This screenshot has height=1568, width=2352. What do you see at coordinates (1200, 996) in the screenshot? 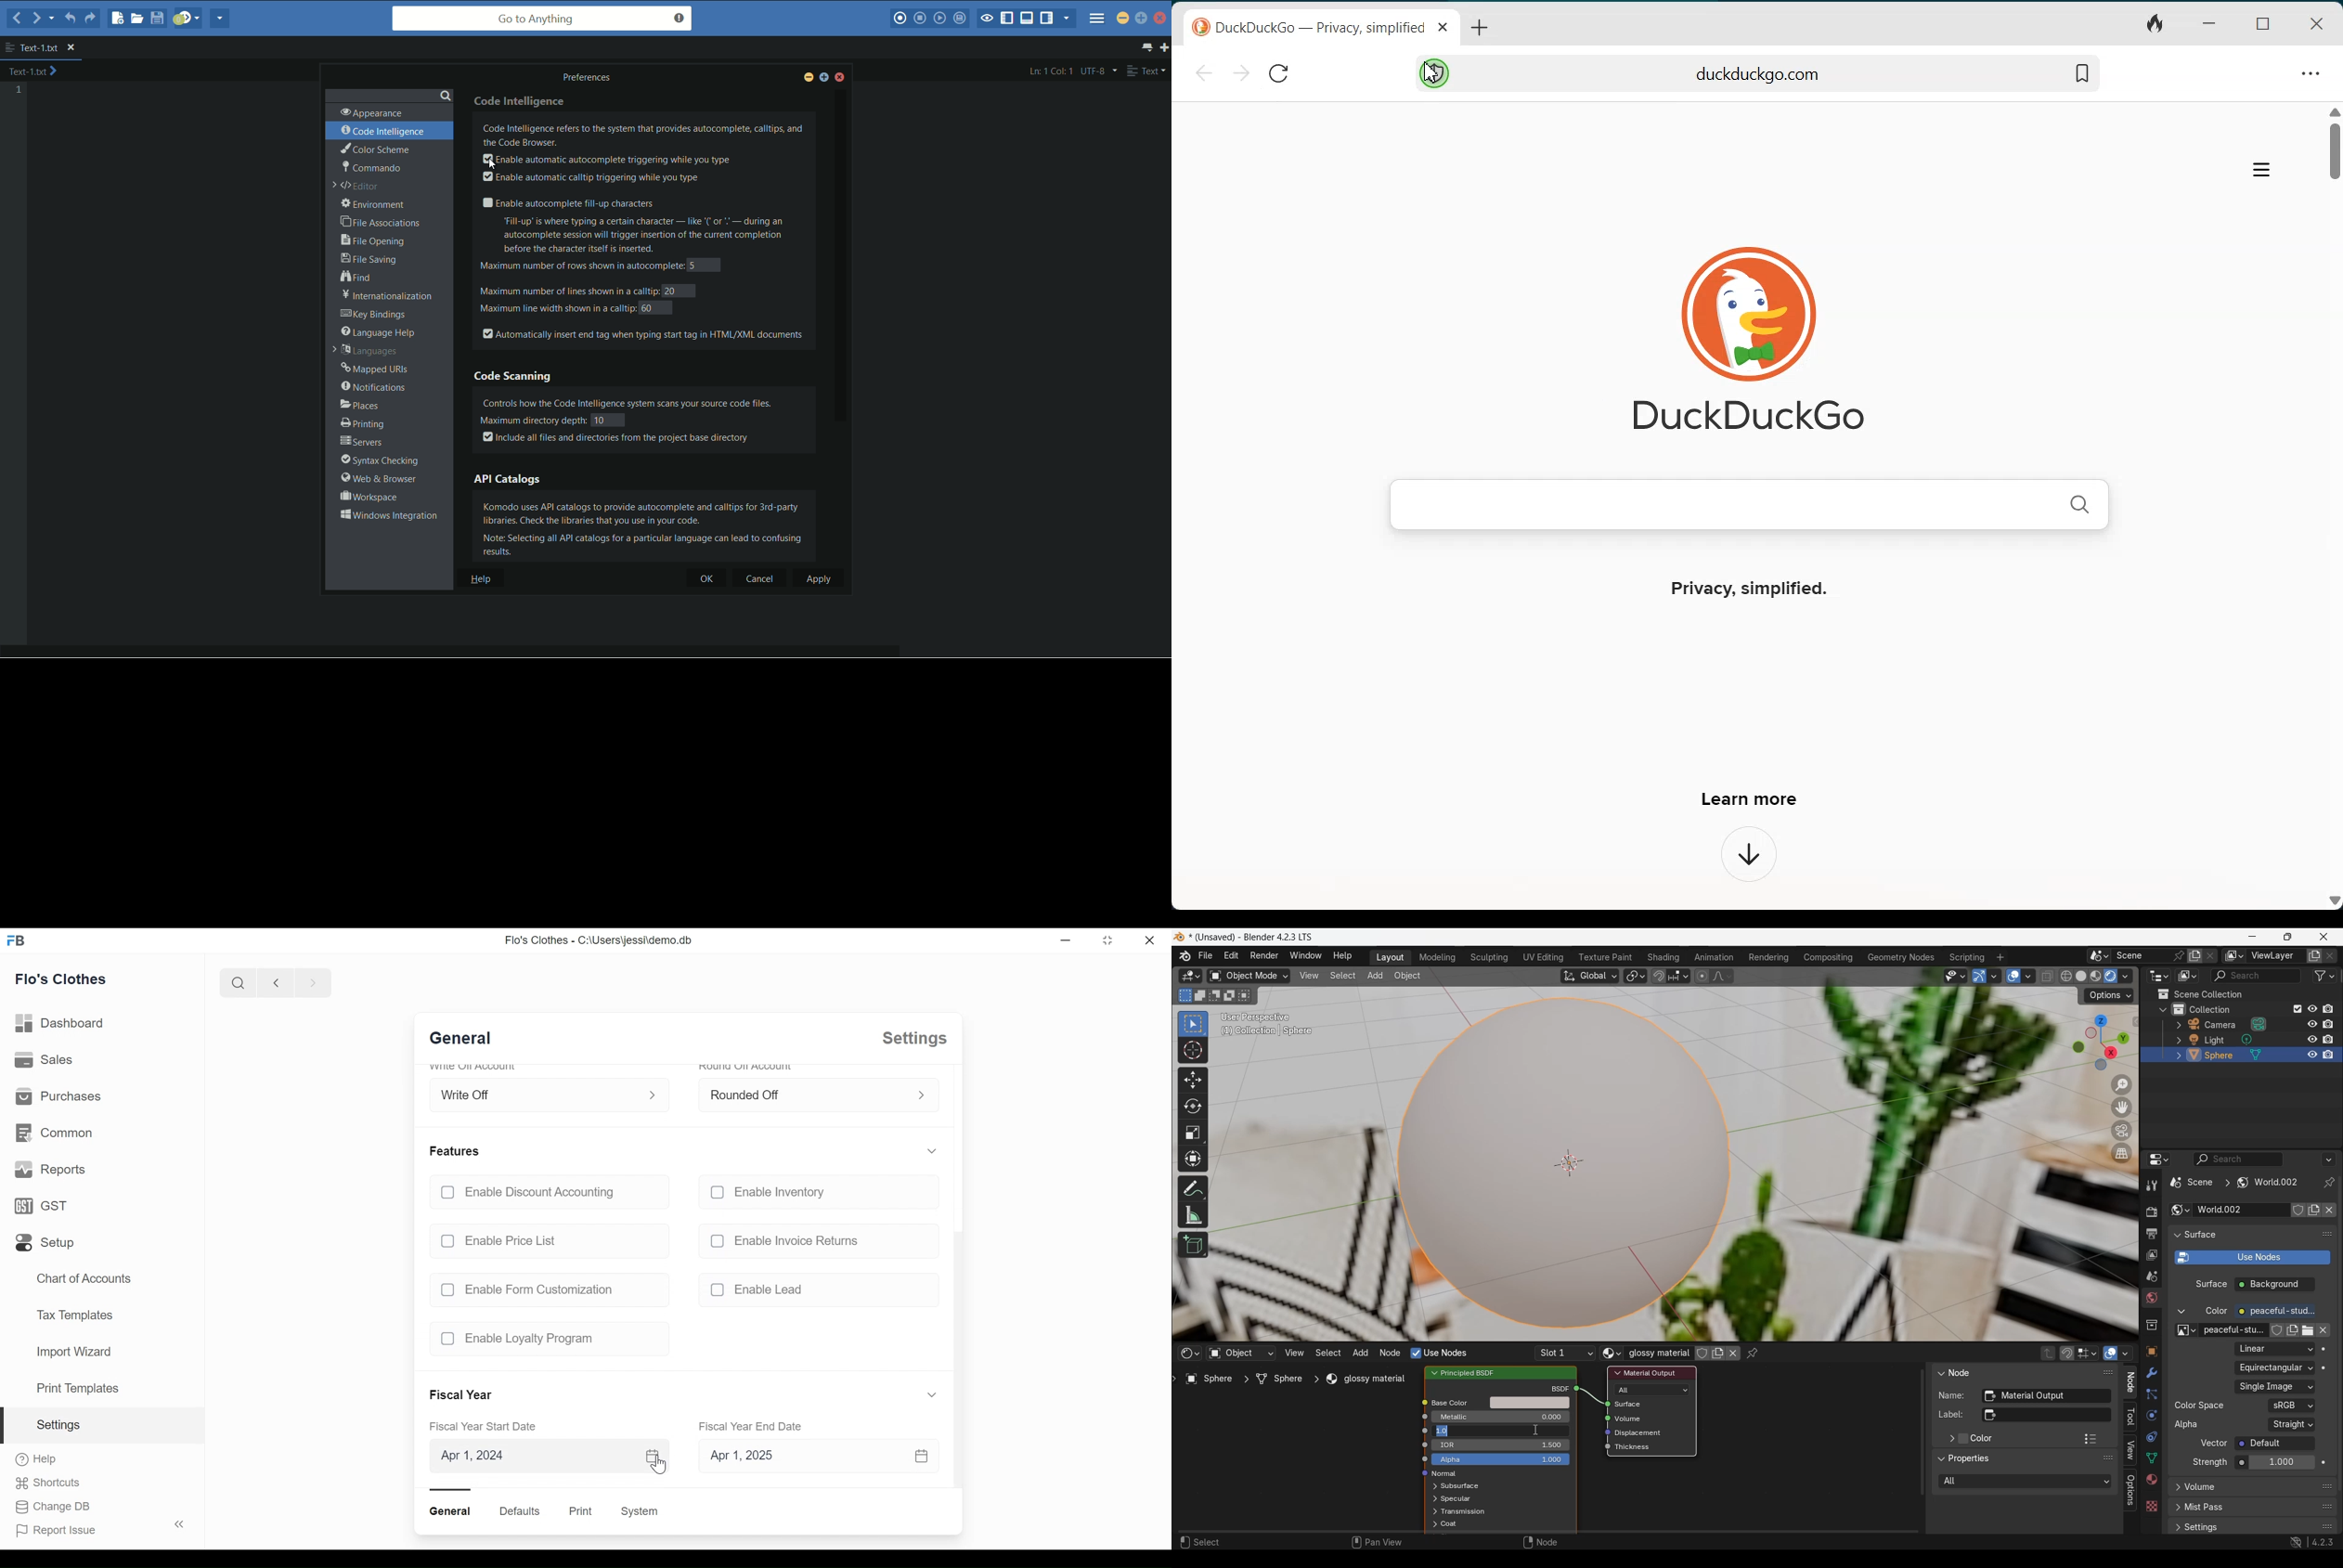
I see `Extend existing selection` at bounding box center [1200, 996].